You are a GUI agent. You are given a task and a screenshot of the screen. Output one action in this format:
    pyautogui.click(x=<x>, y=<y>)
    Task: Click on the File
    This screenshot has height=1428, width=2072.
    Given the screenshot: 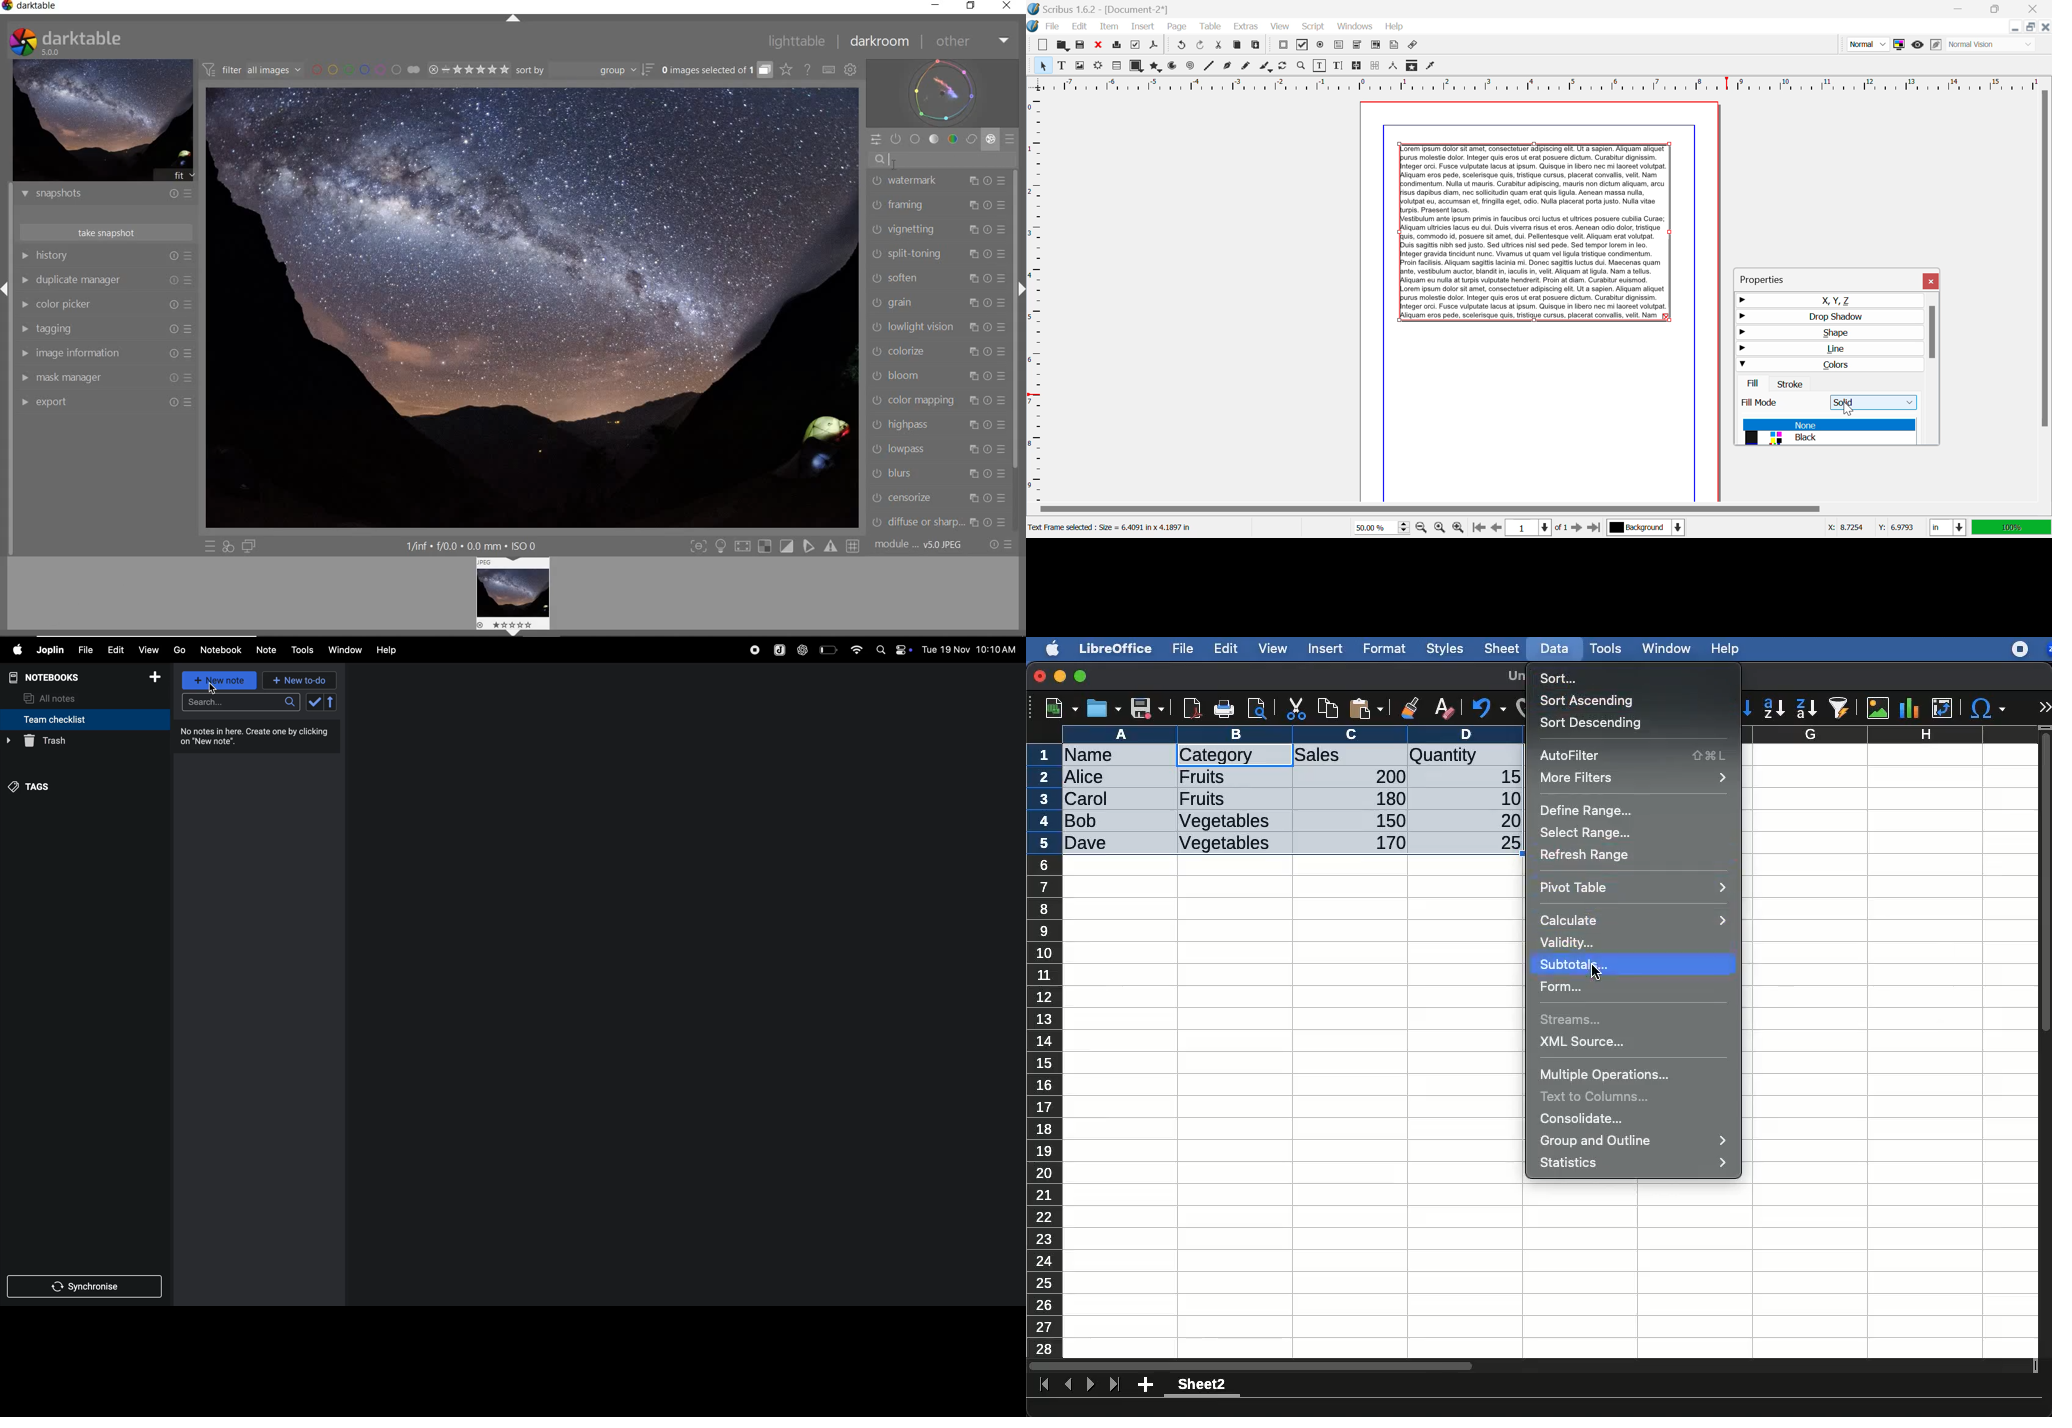 What is the action you would take?
    pyautogui.click(x=1045, y=27)
    